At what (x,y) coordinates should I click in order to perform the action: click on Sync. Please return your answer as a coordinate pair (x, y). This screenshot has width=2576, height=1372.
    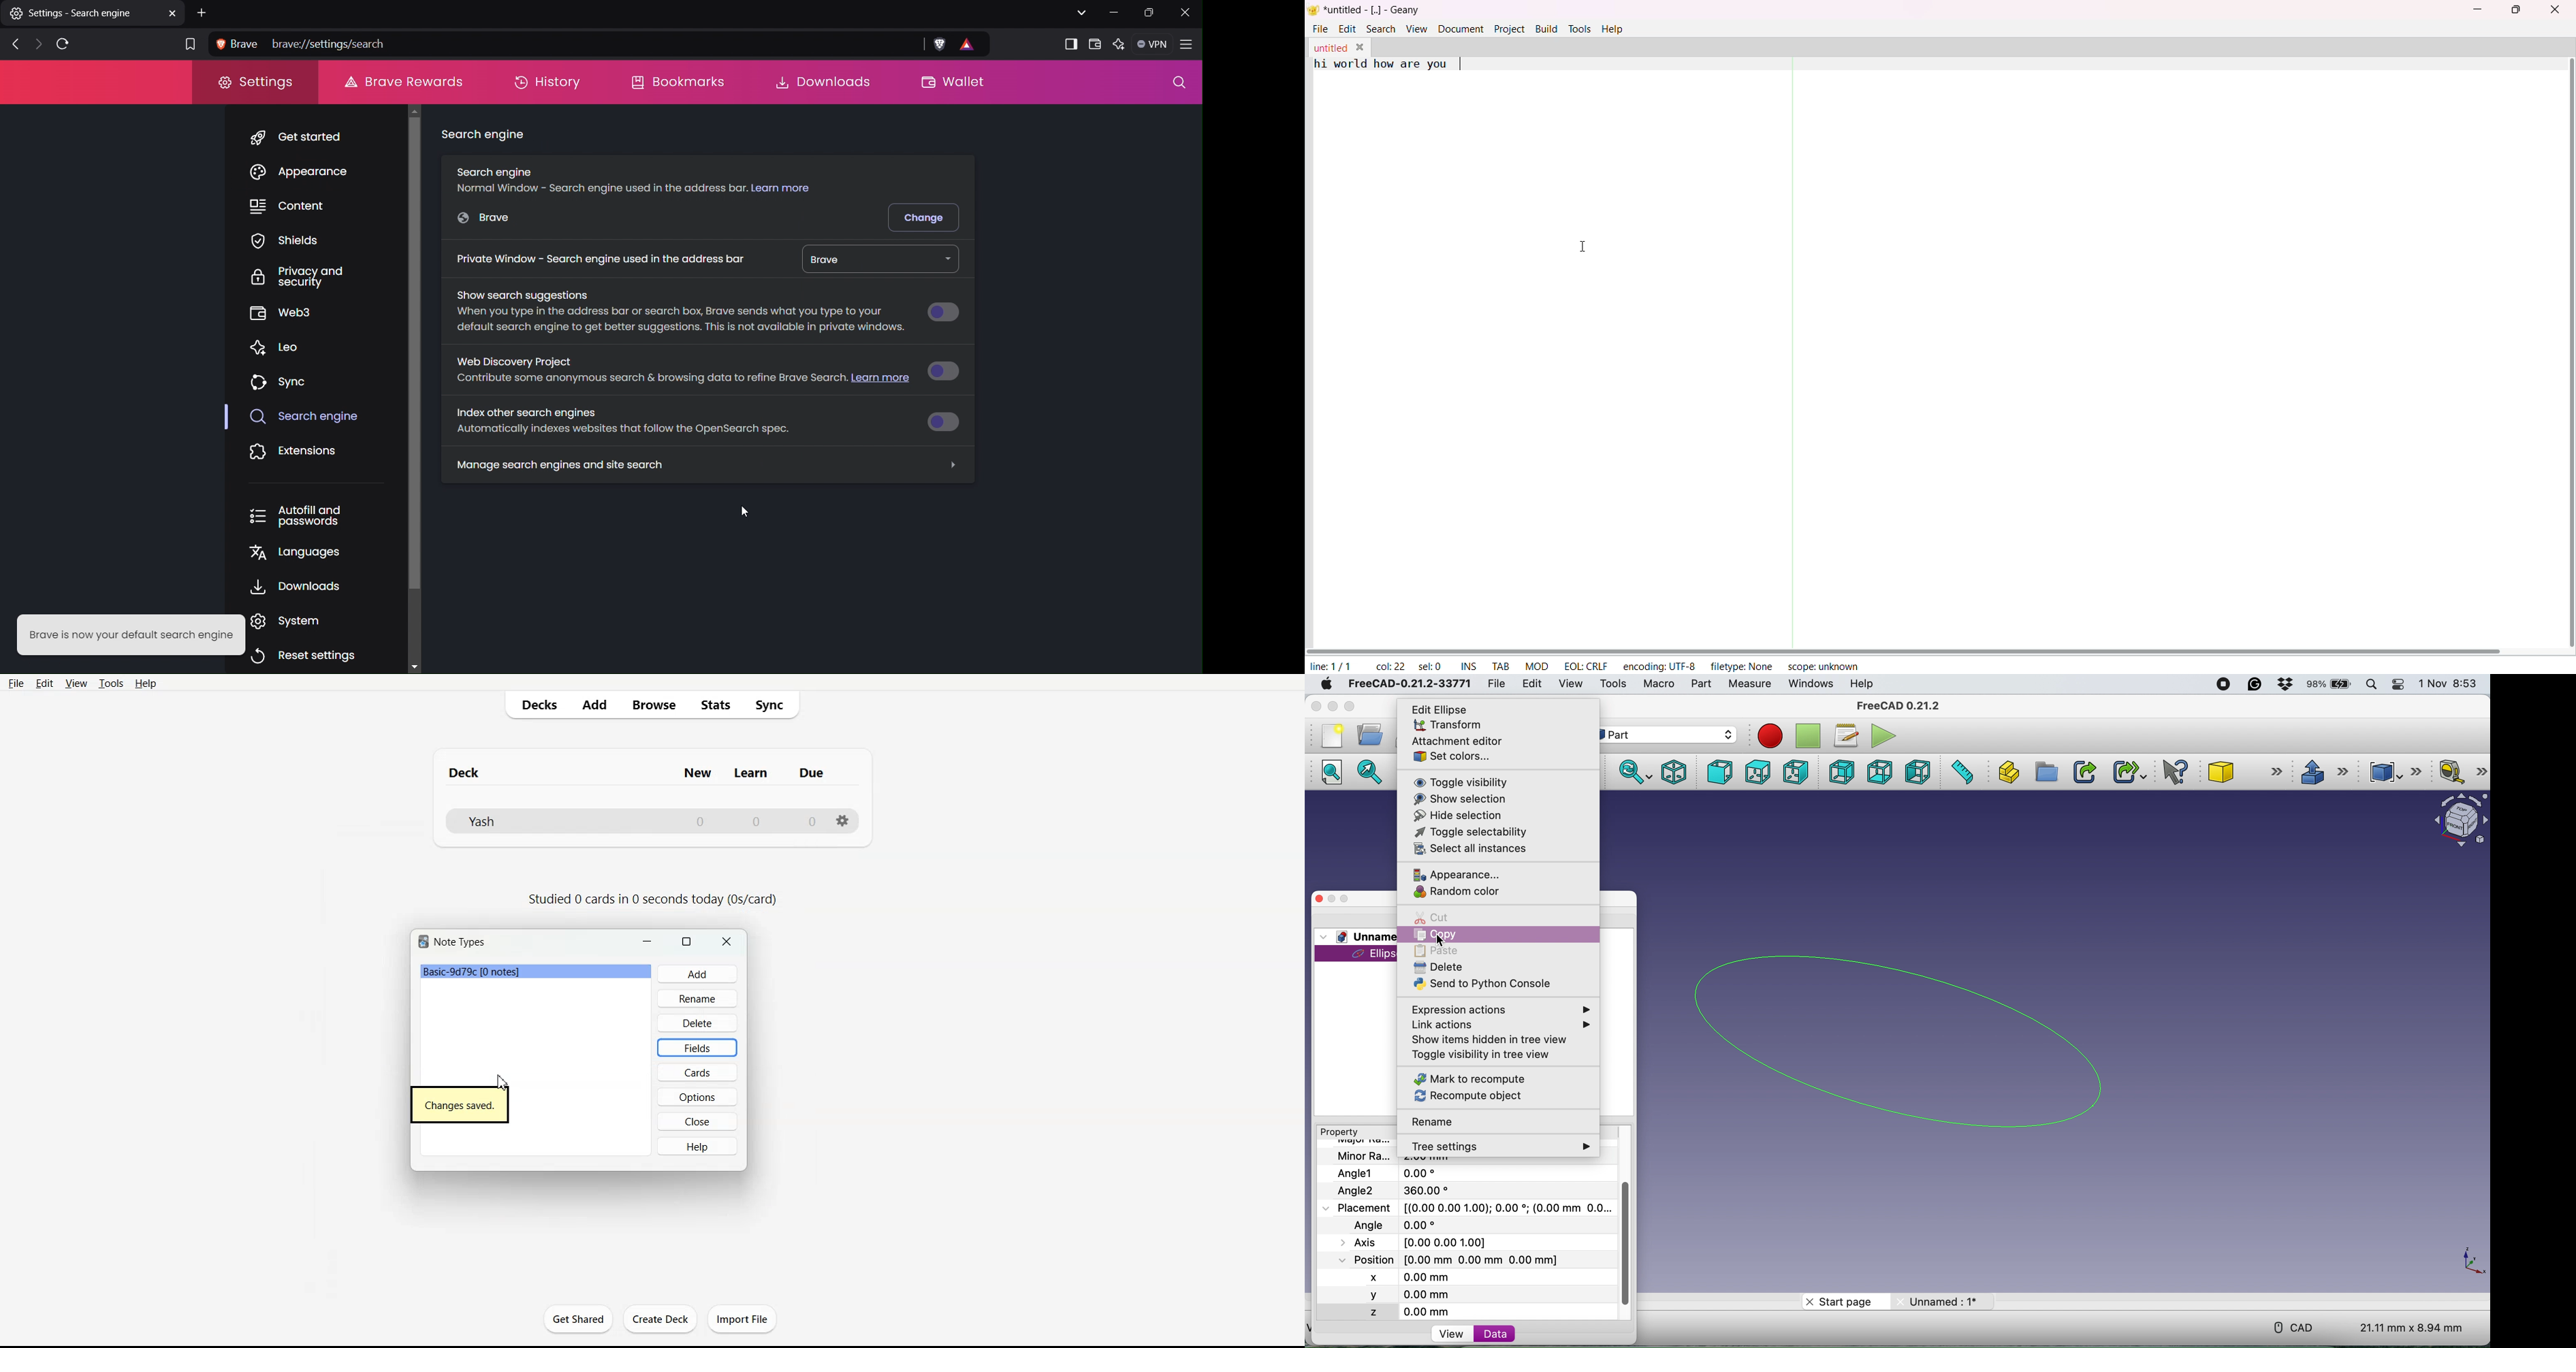
    Looking at the image, I should click on (774, 705).